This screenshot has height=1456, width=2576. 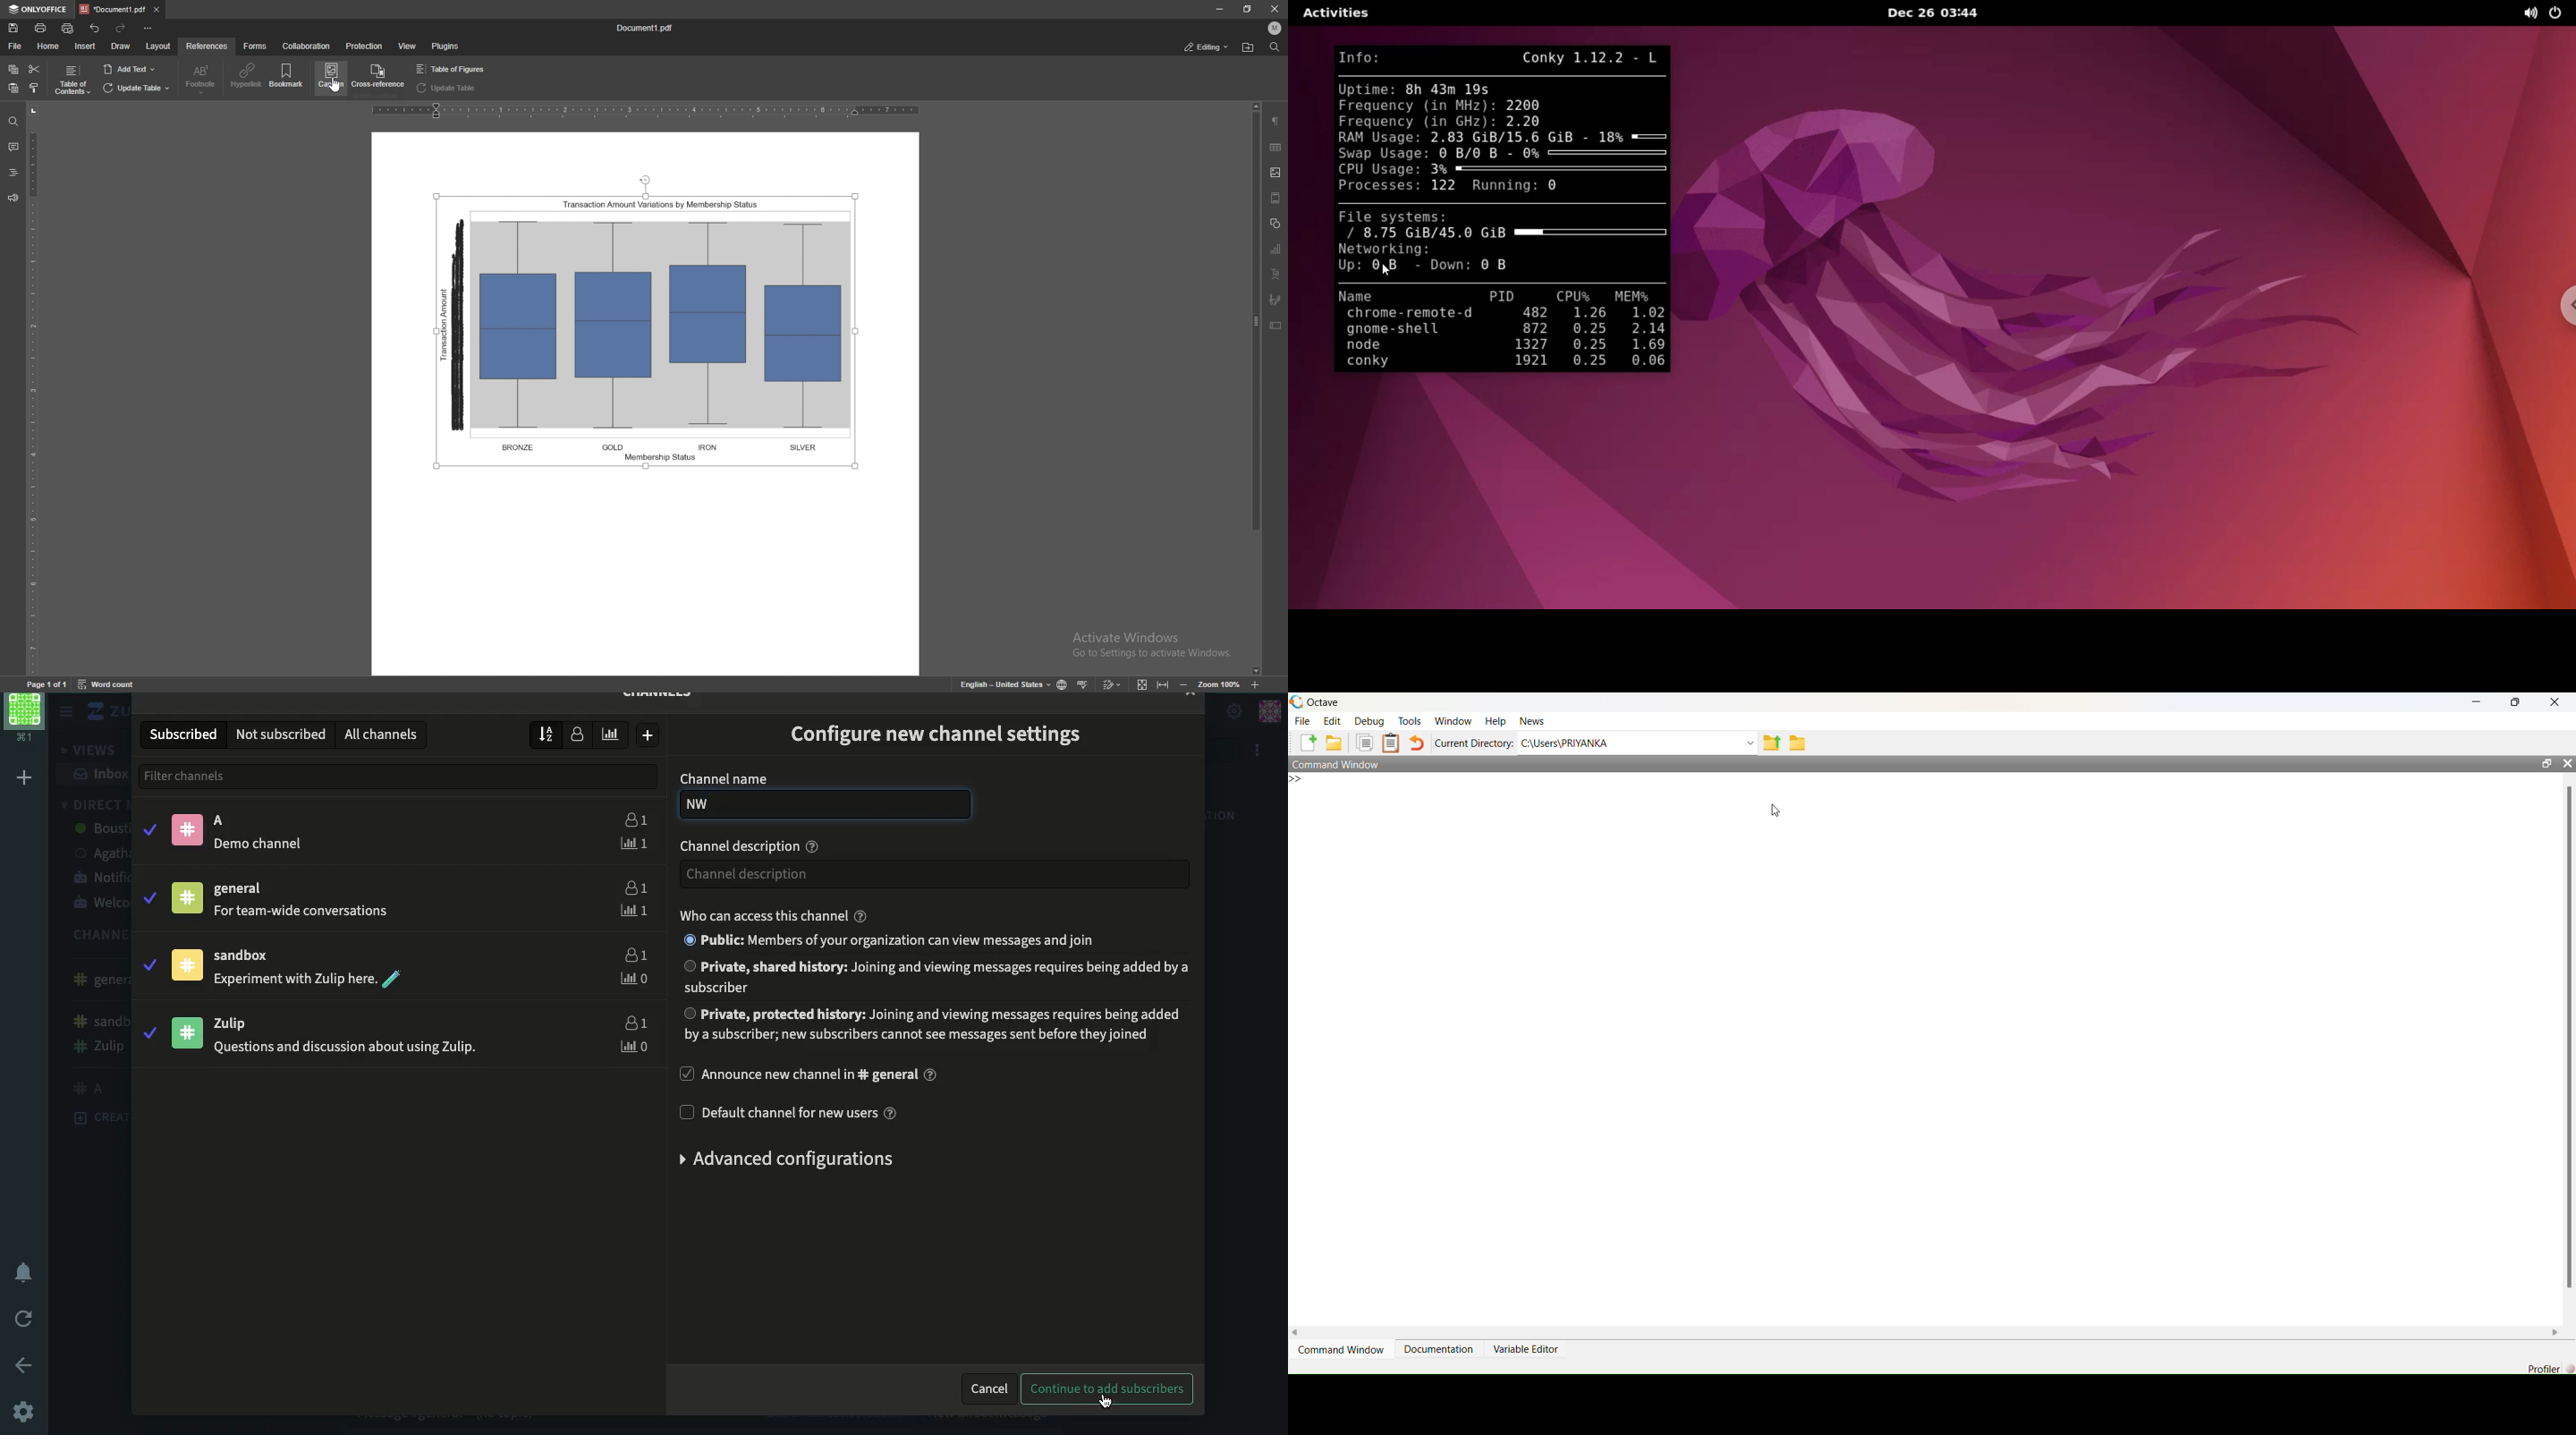 What do you see at coordinates (2546, 763) in the screenshot?
I see `open in separate window` at bounding box center [2546, 763].